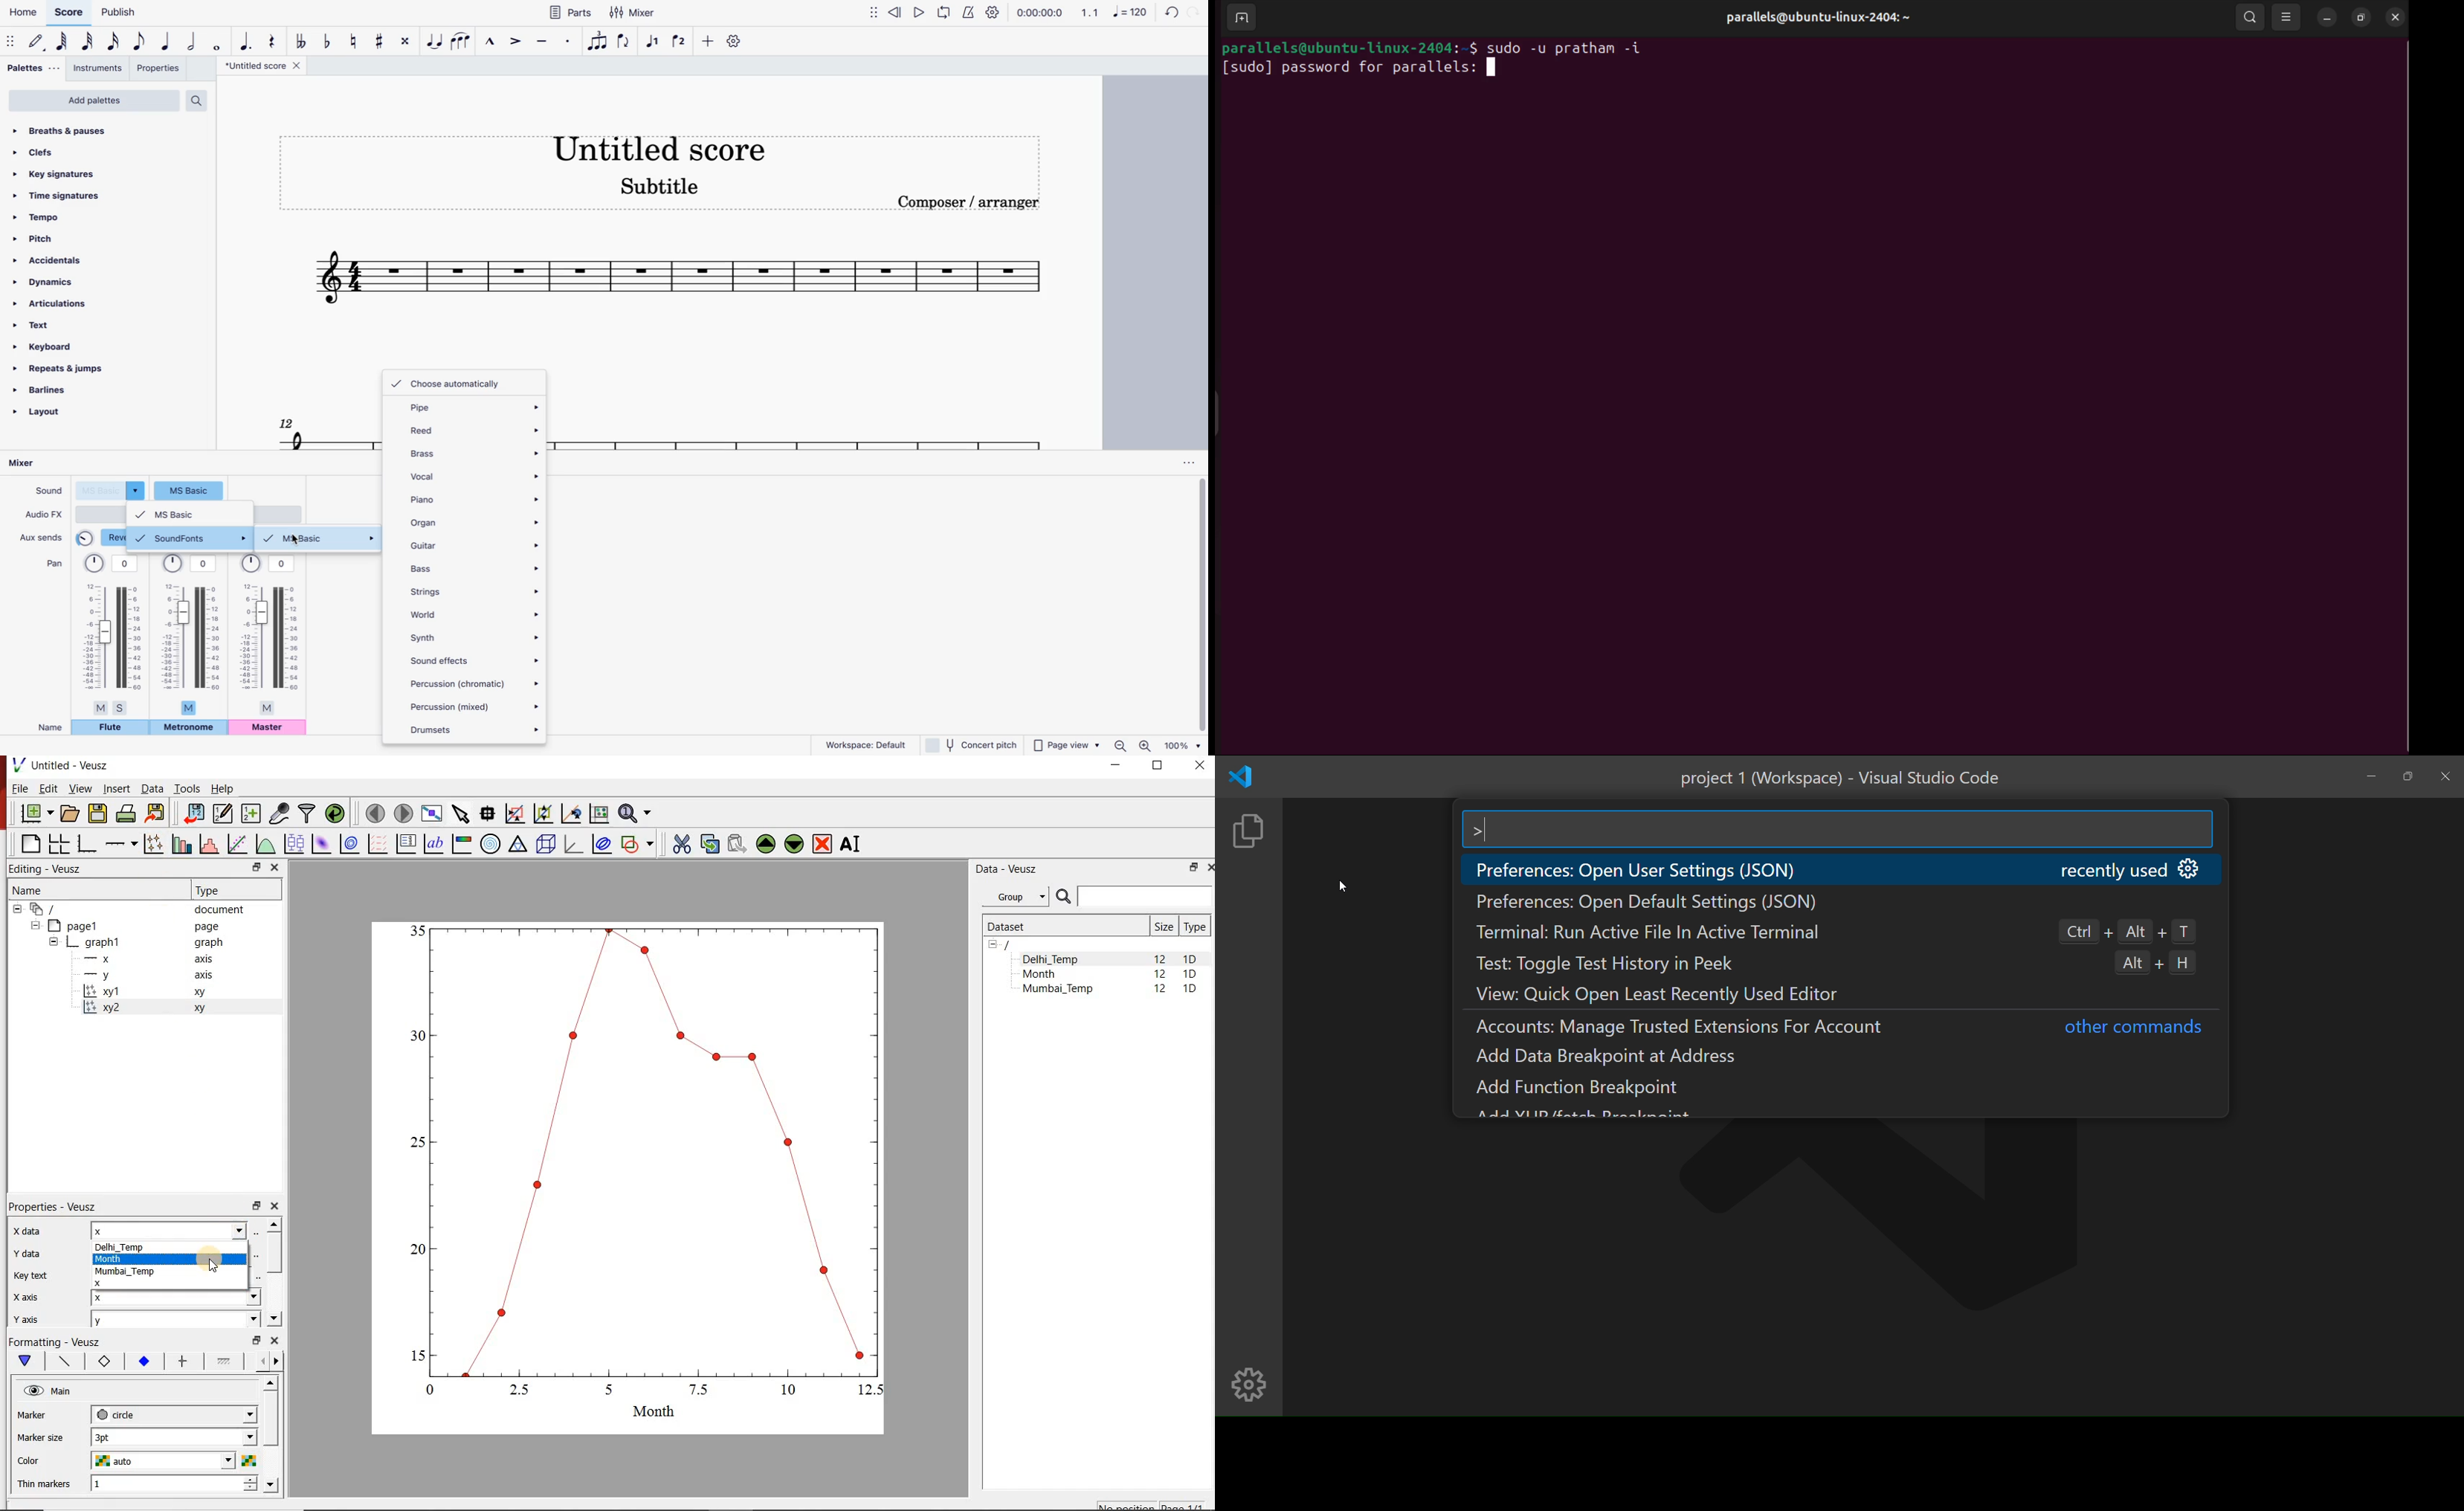  I want to click on 16th note, so click(114, 44).